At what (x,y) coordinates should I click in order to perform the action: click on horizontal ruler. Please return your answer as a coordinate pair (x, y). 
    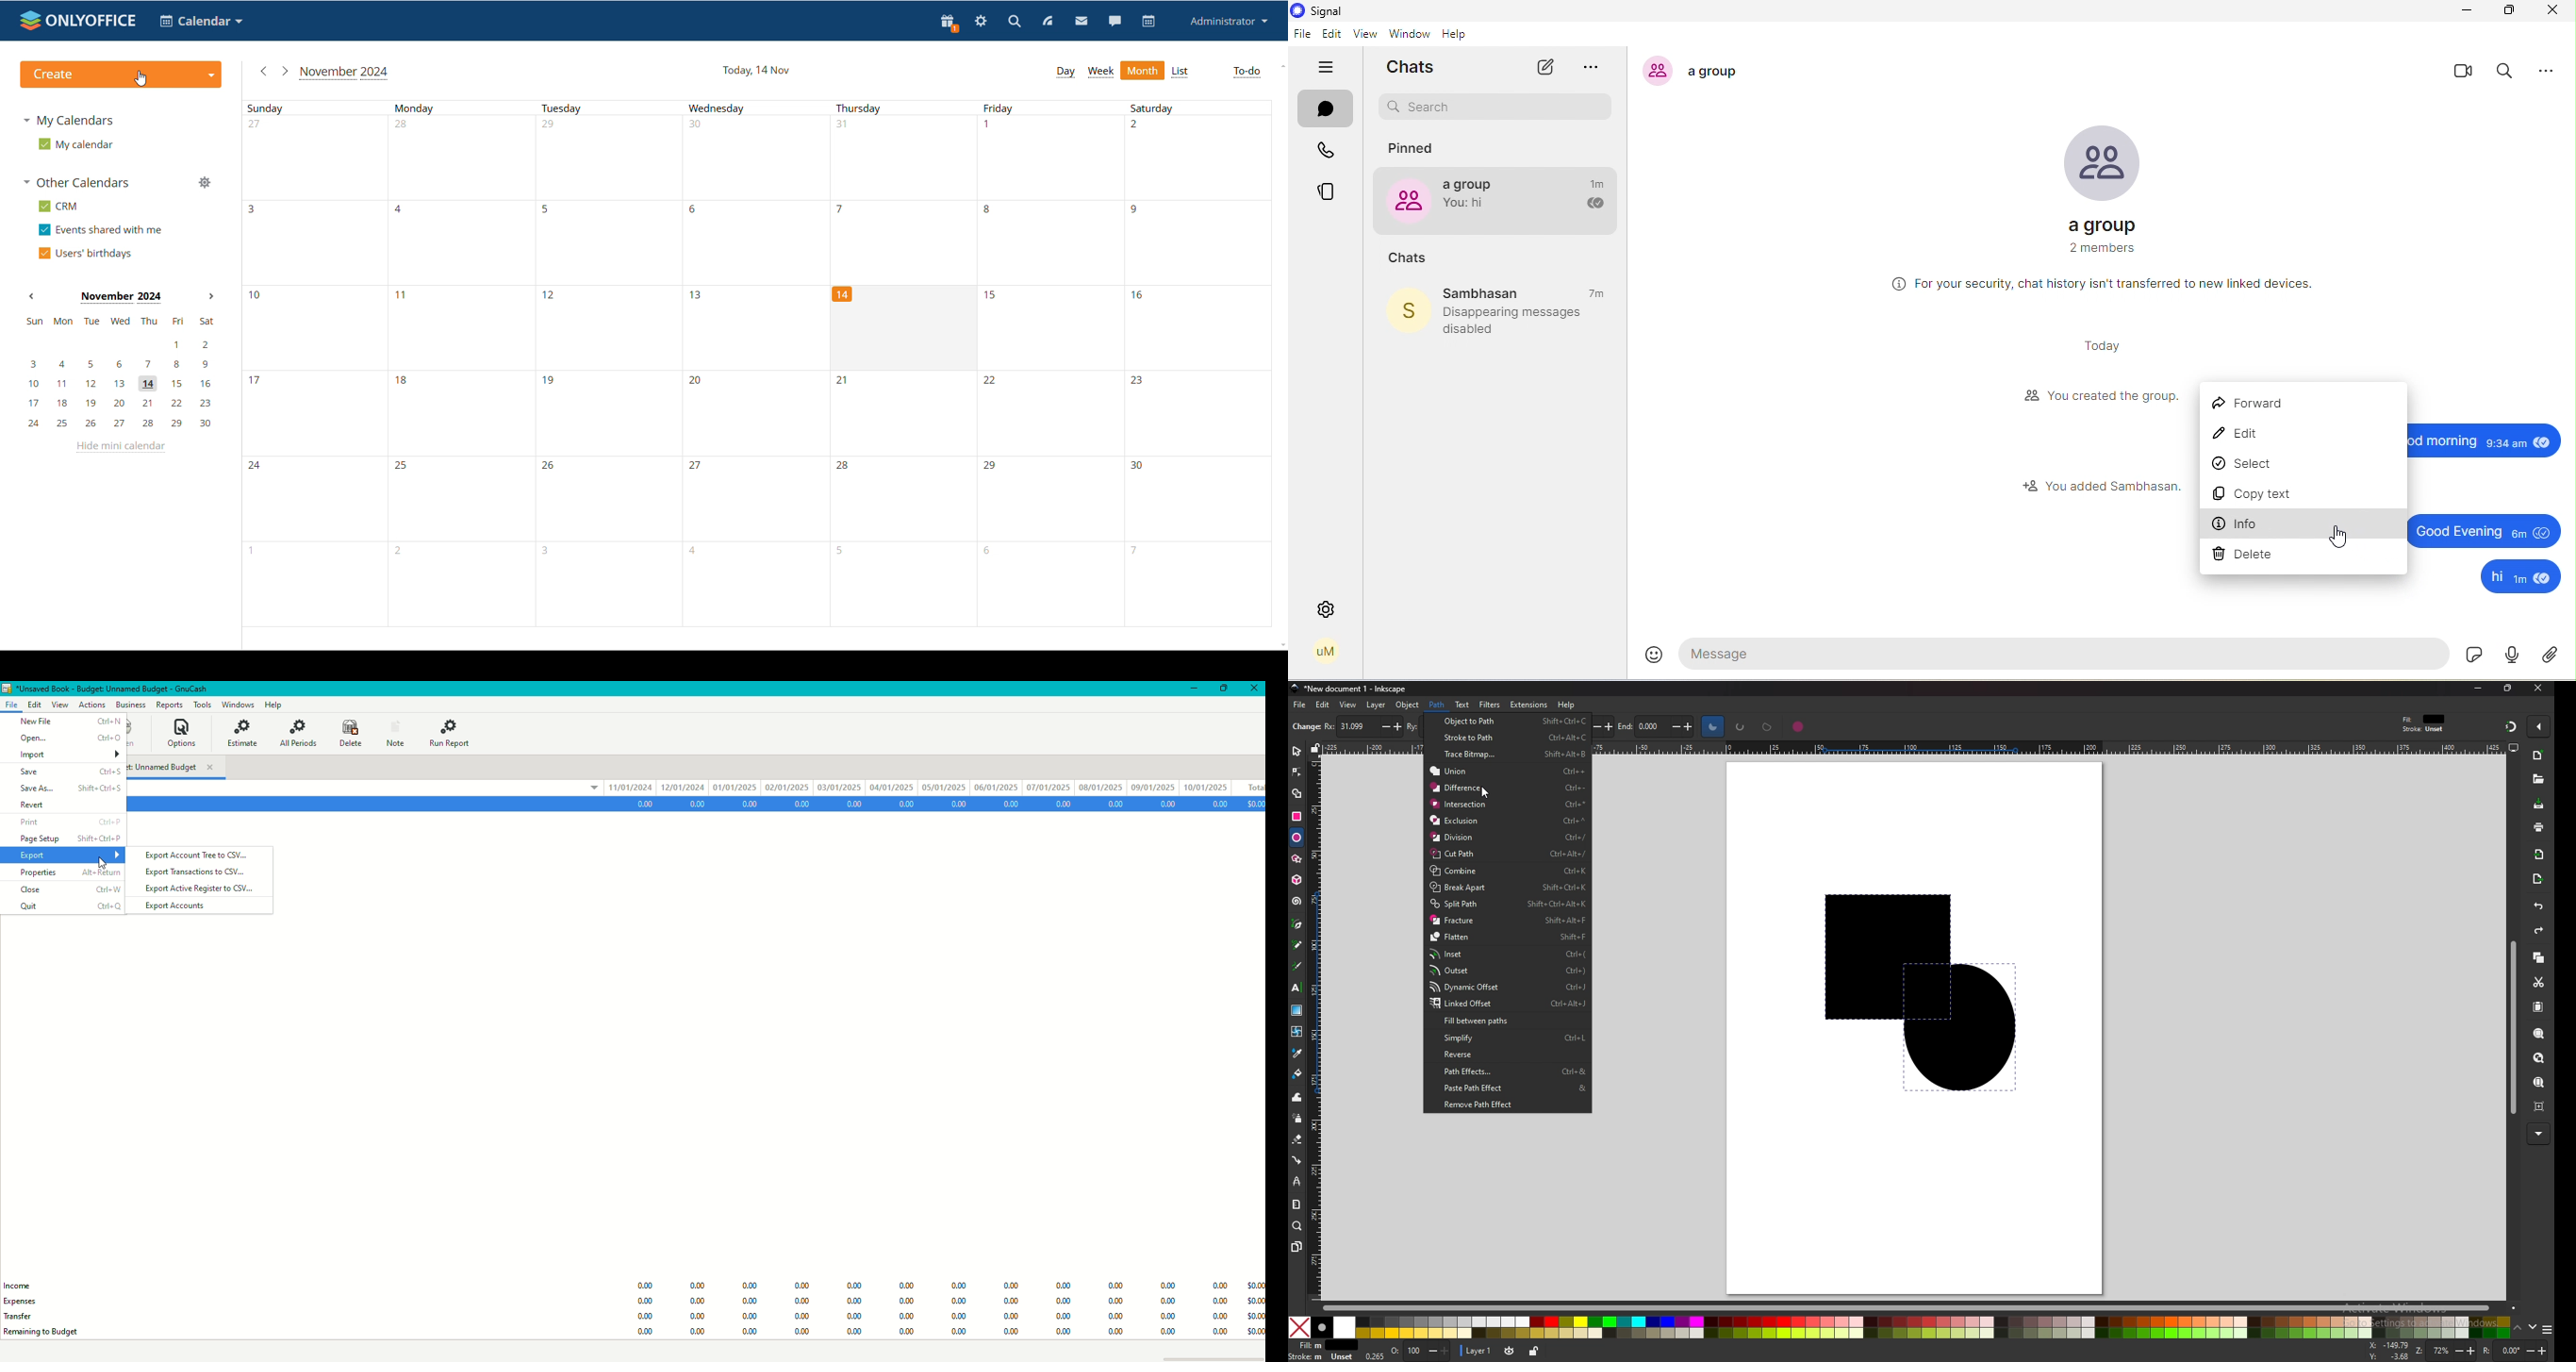
    Looking at the image, I should click on (2045, 747).